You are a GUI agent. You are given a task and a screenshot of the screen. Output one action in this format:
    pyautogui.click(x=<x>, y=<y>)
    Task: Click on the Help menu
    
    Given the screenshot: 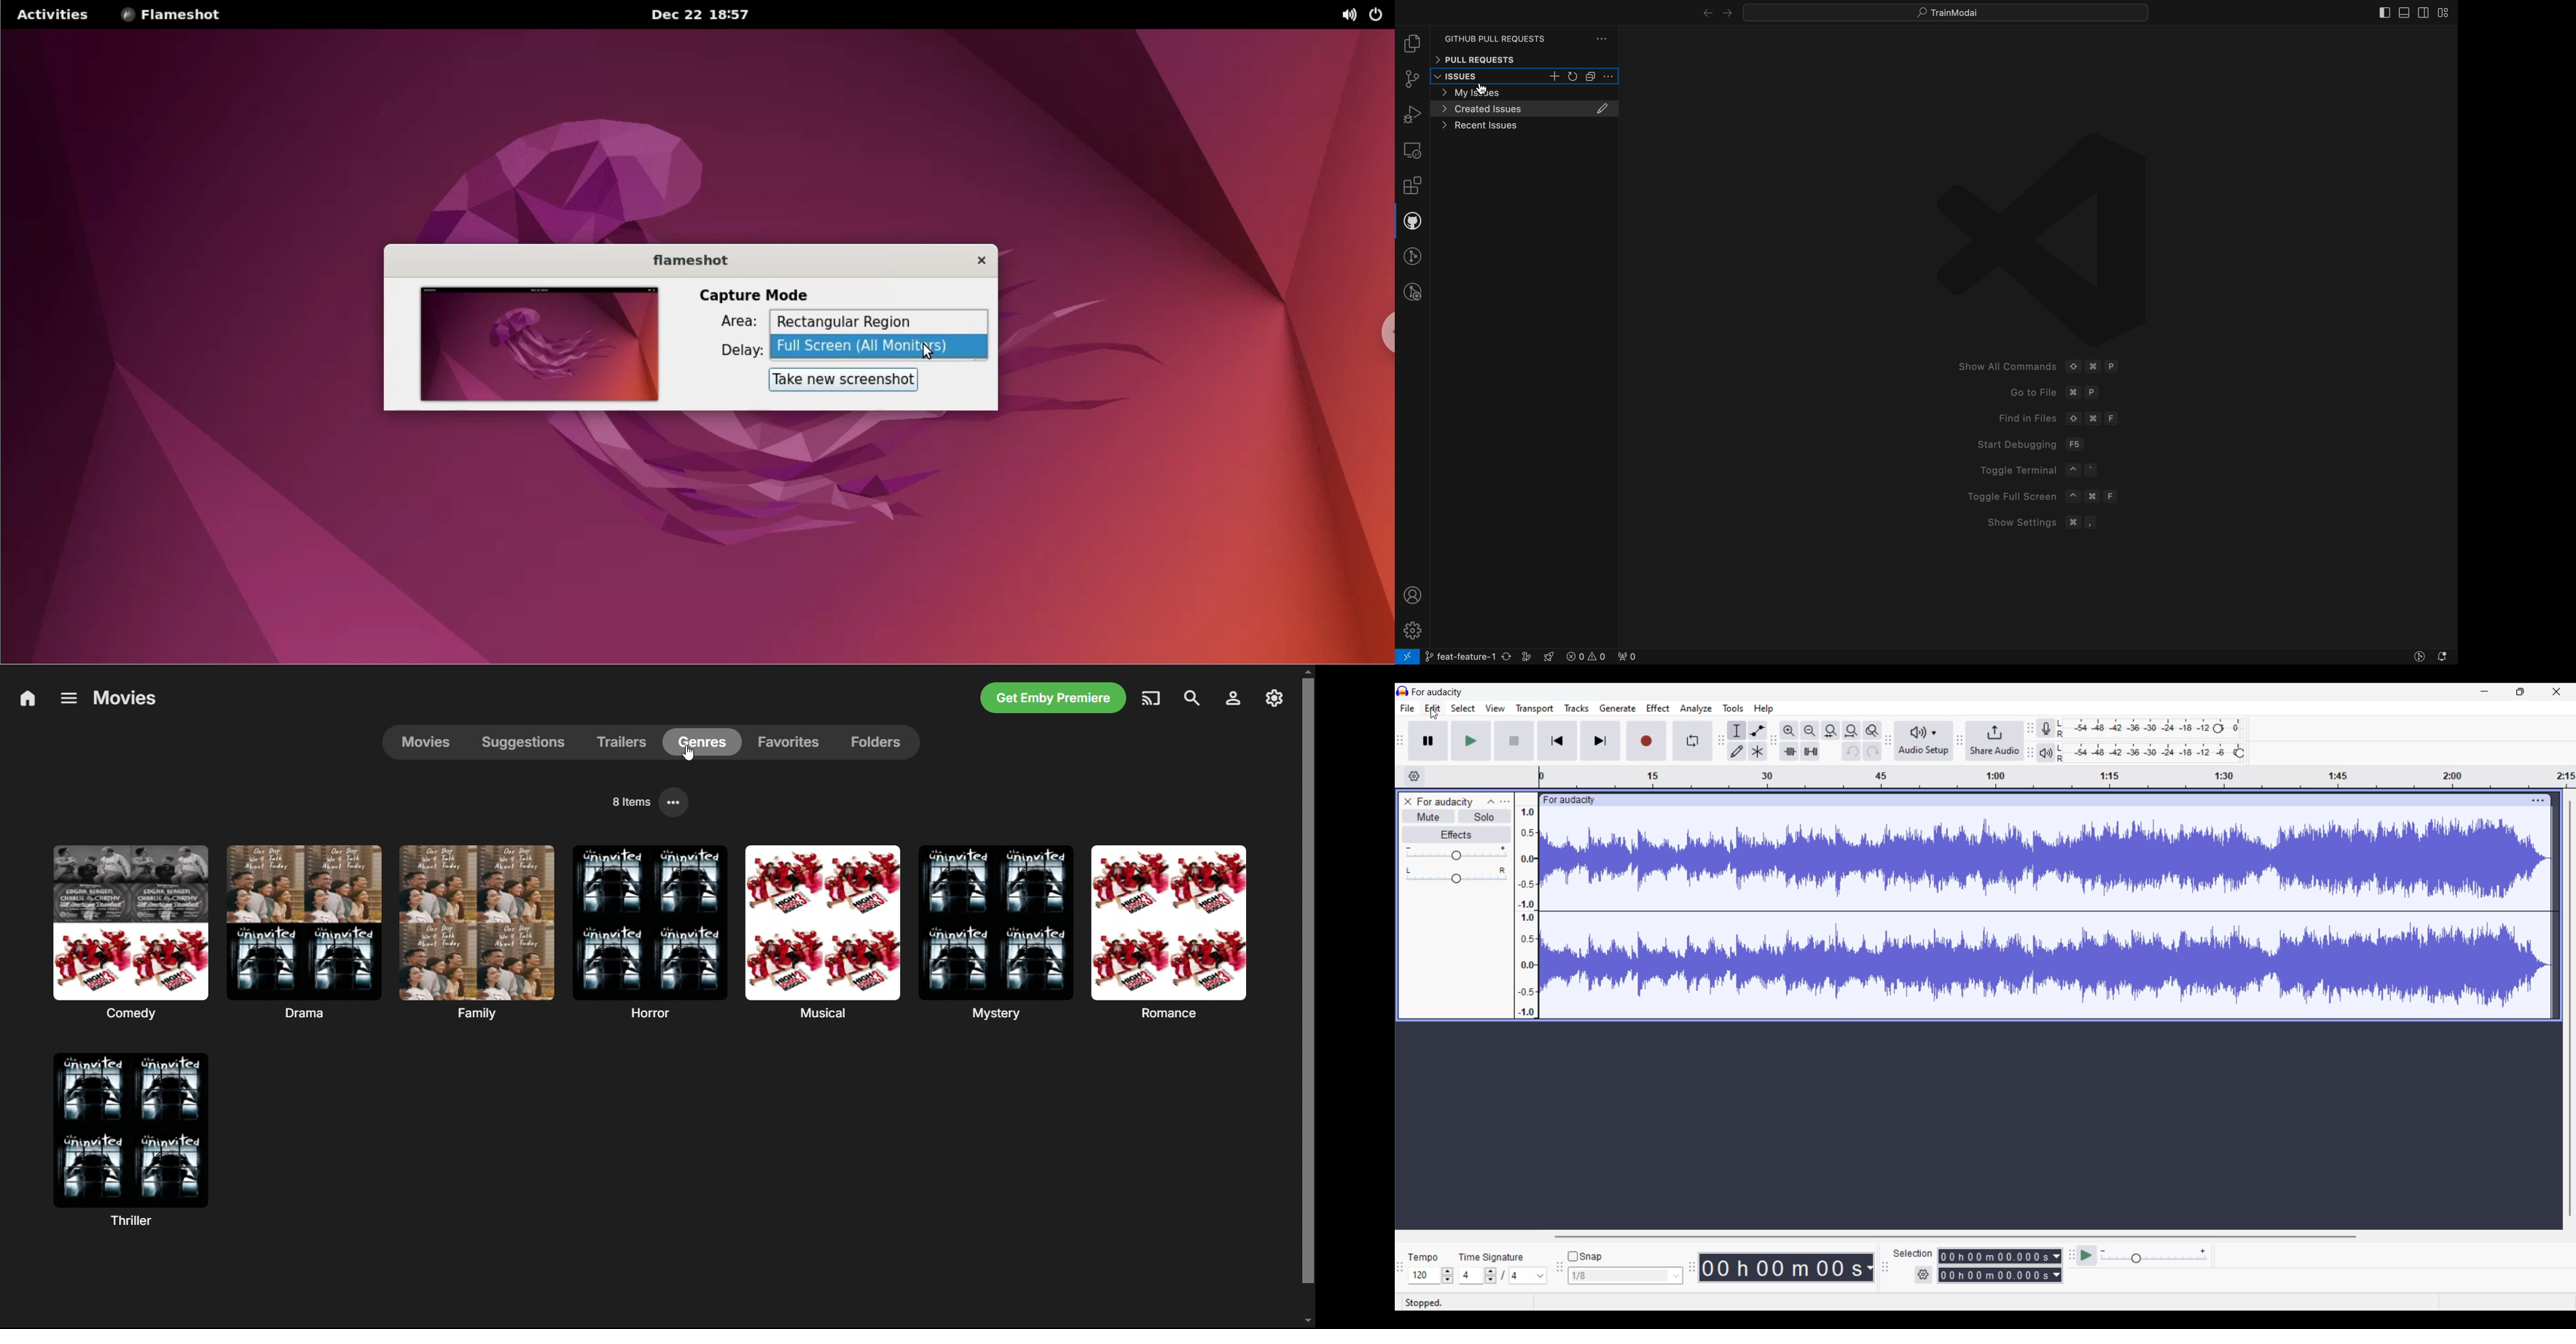 What is the action you would take?
    pyautogui.click(x=1763, y=709)
    